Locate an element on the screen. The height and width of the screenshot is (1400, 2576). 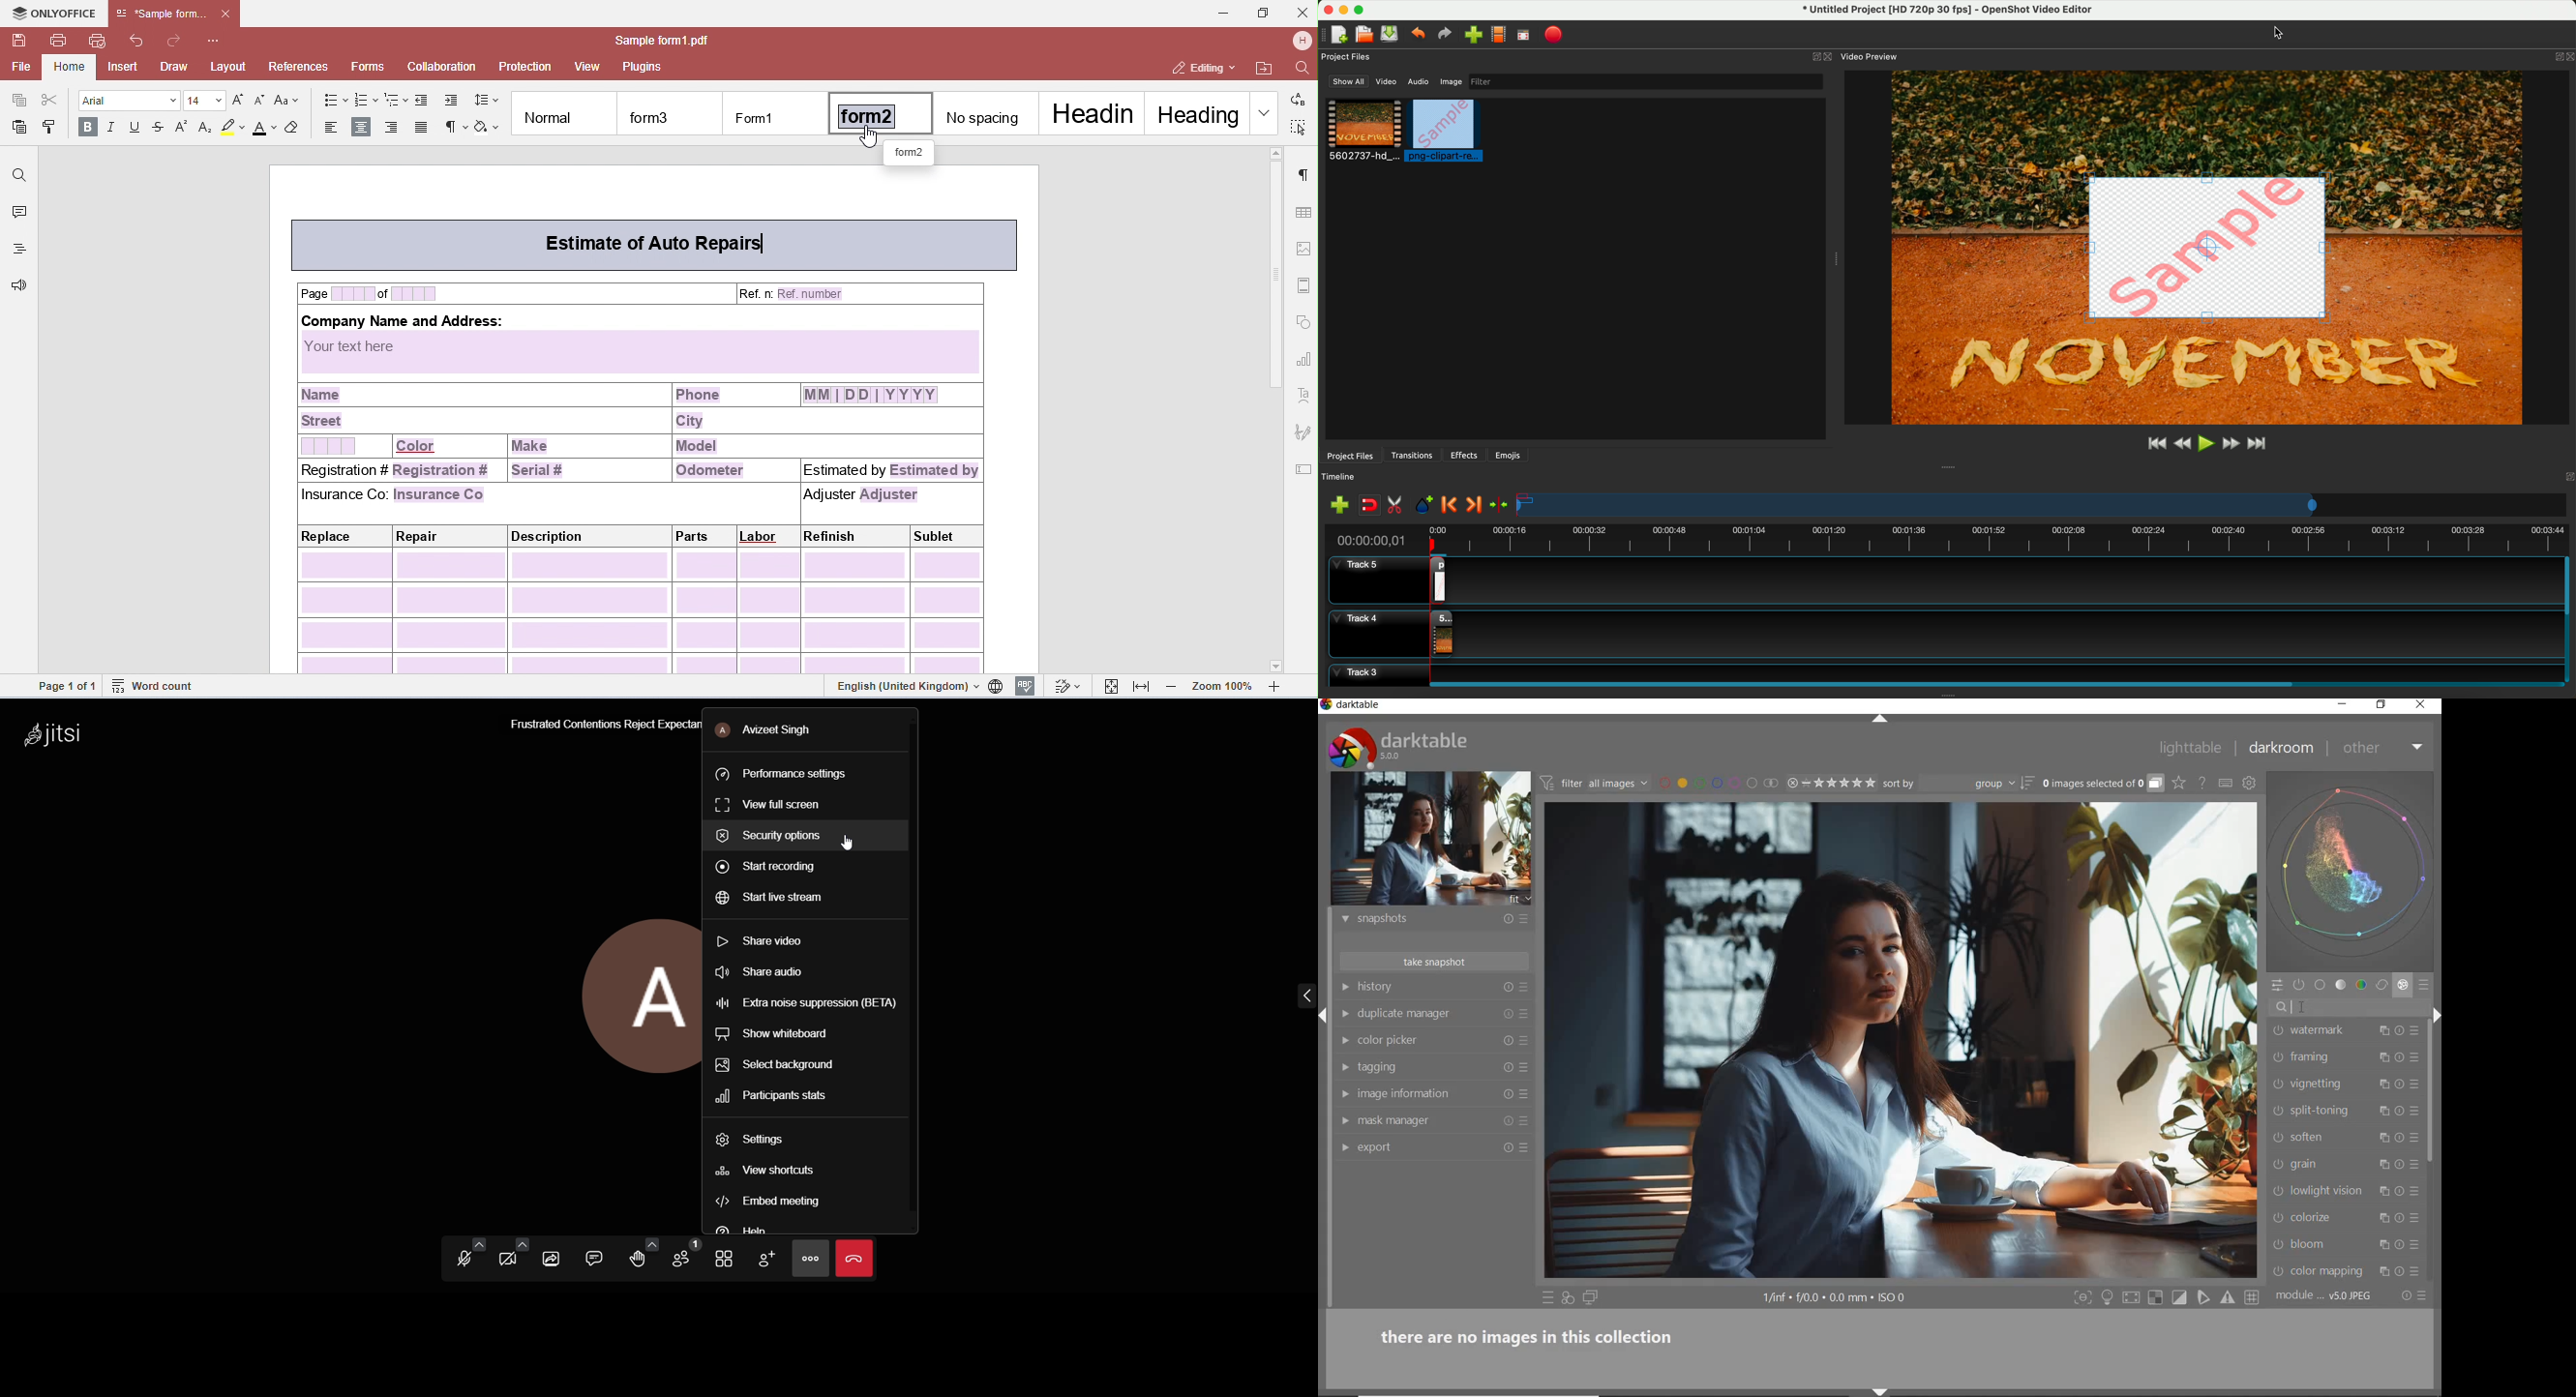
Toggle gamut checking is located at coordinates (2227, 1298).